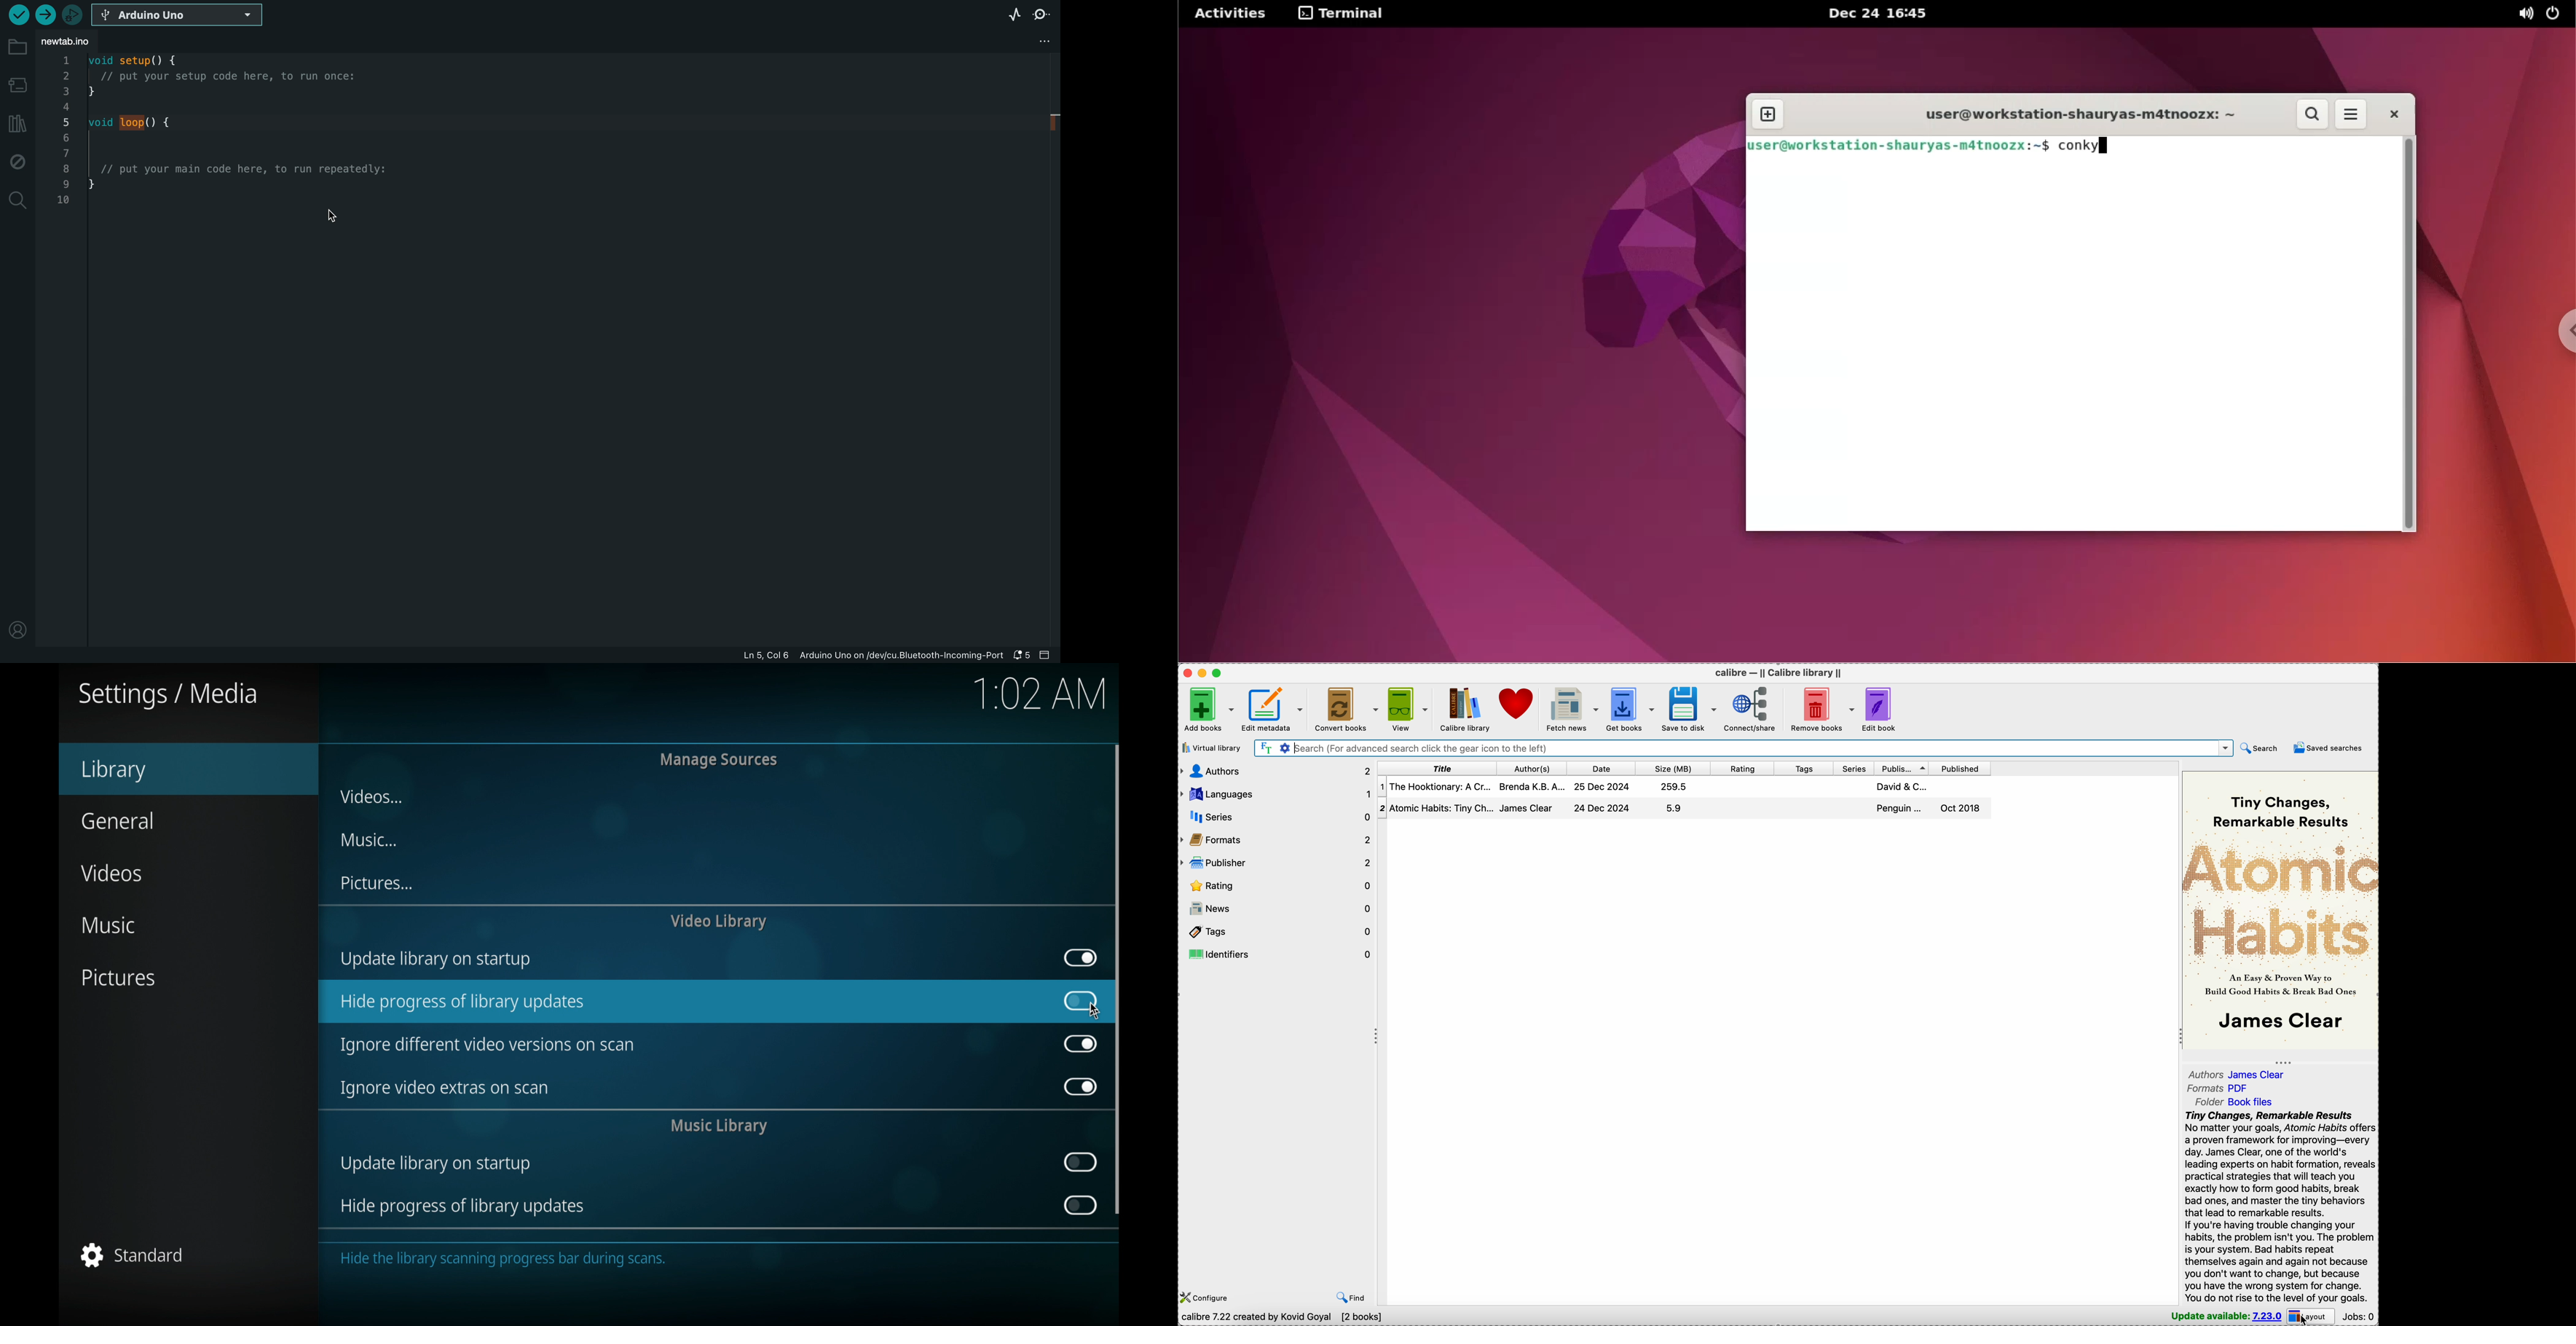 The image size is (2576, 1344). I want to click on 24 Dec 2024, so click(1602, 807).